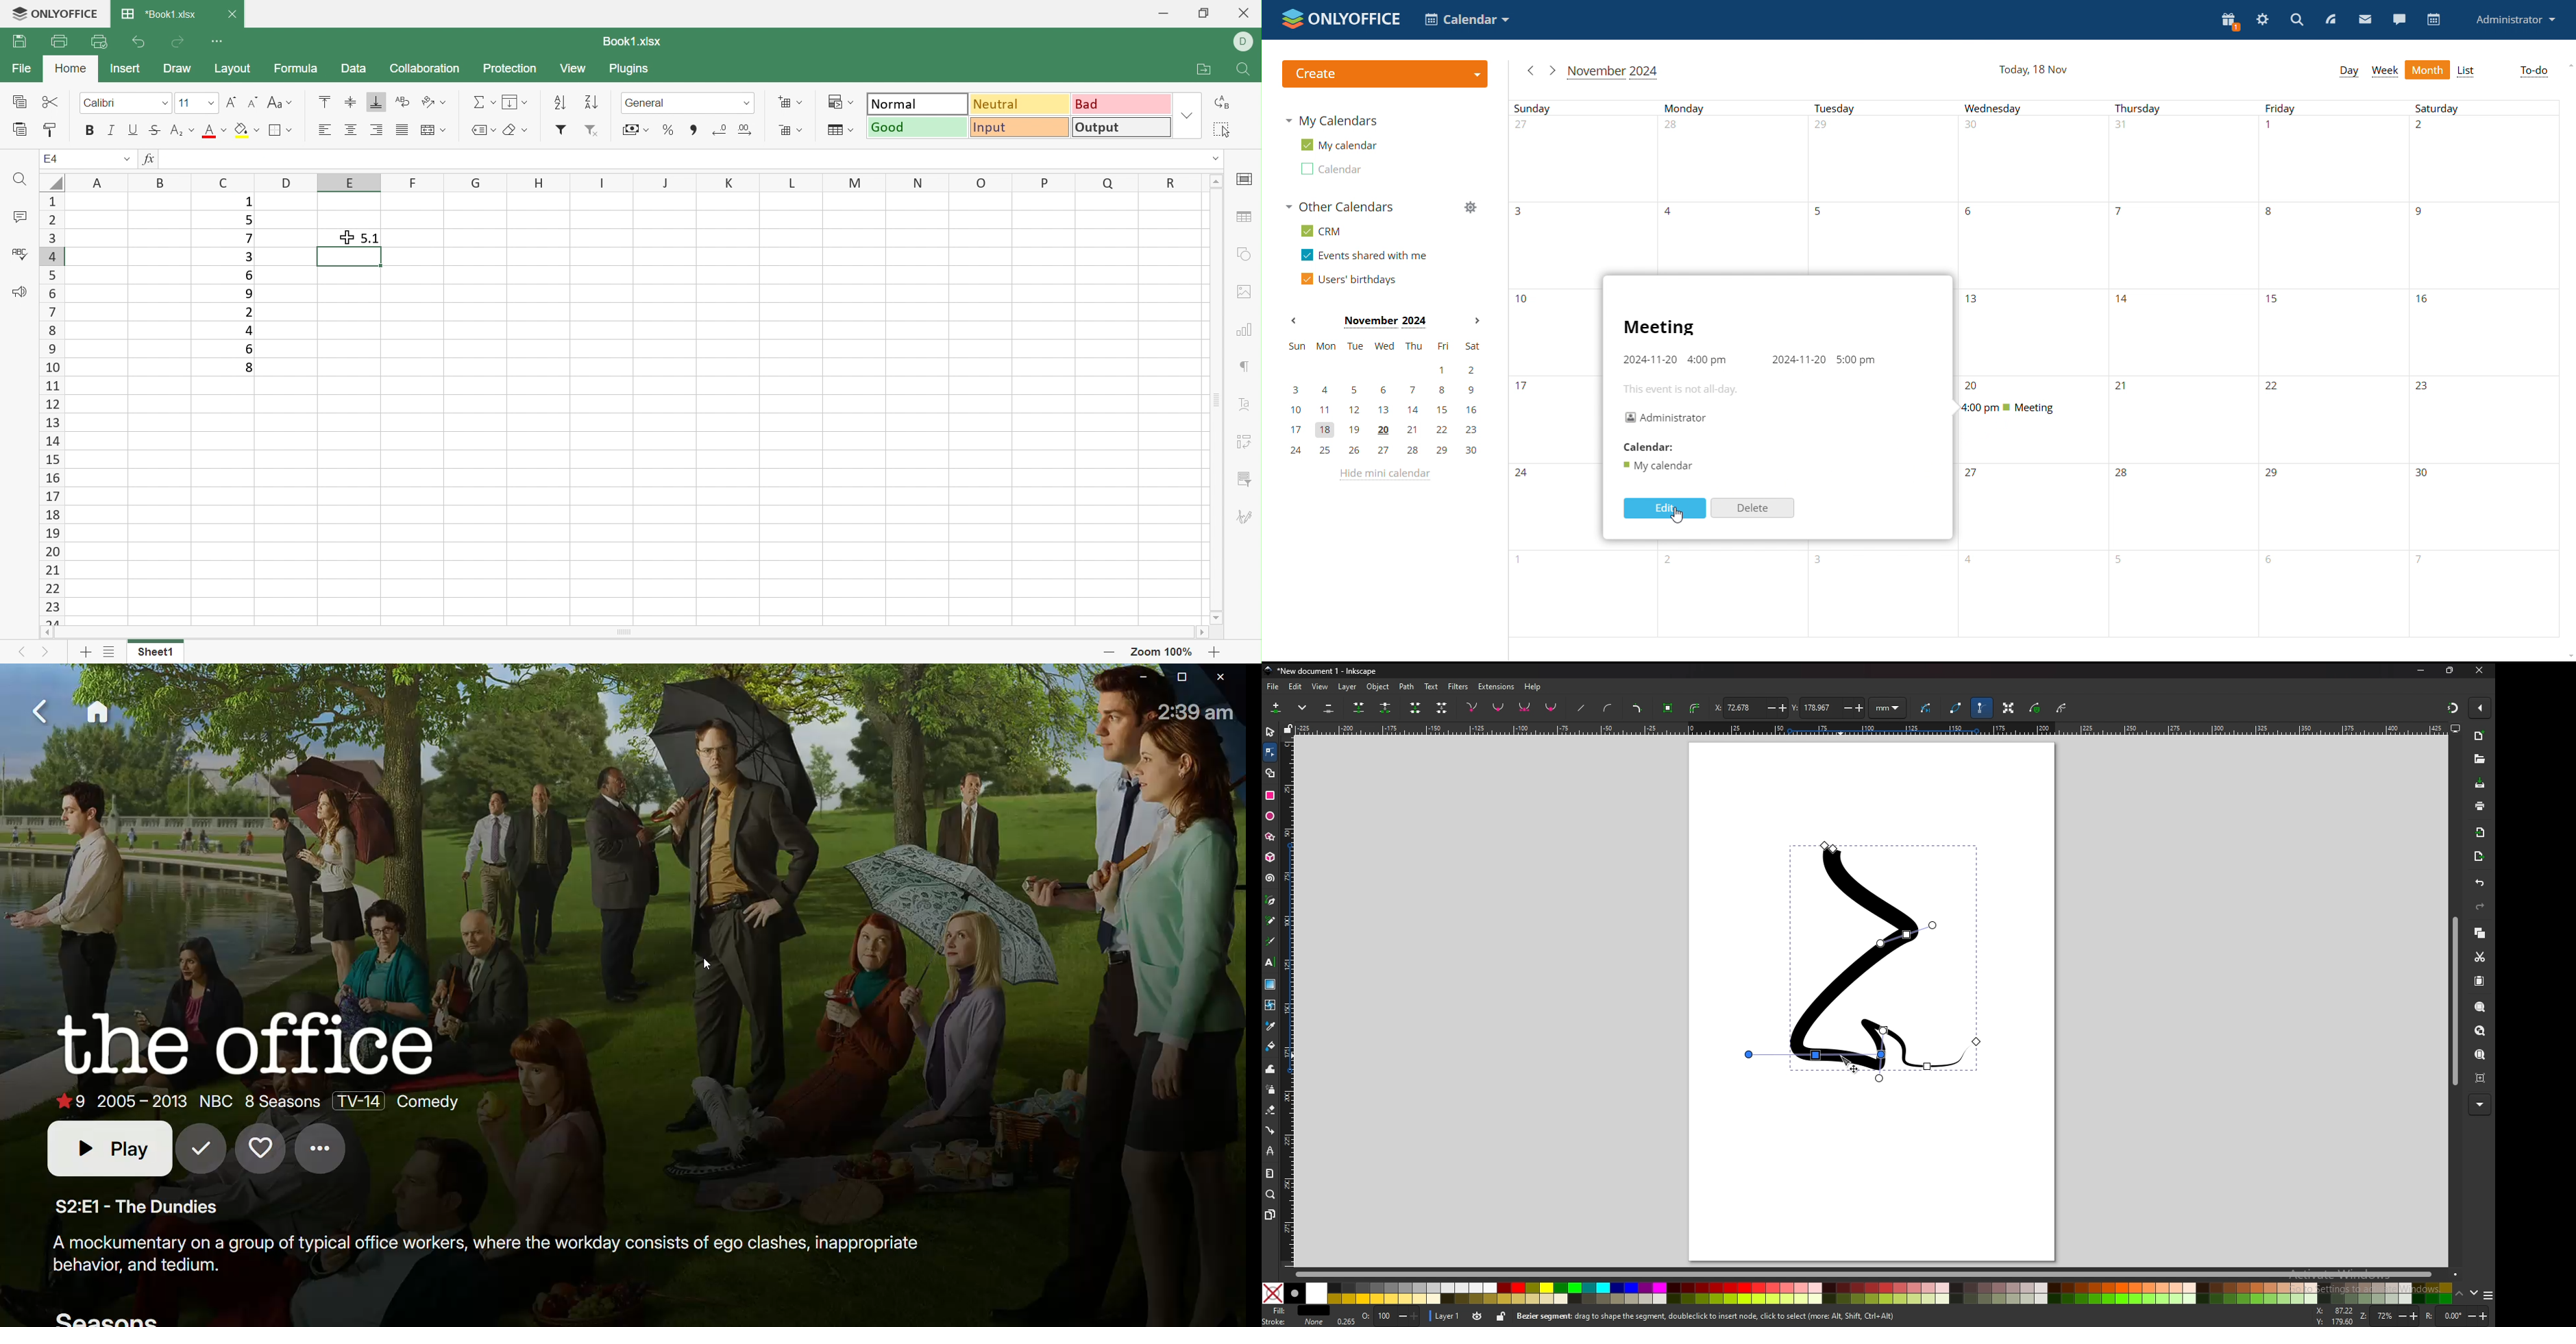  Describe the element at coordinates (1247, 180) in the screenshot. I see `cell settings` at that location.